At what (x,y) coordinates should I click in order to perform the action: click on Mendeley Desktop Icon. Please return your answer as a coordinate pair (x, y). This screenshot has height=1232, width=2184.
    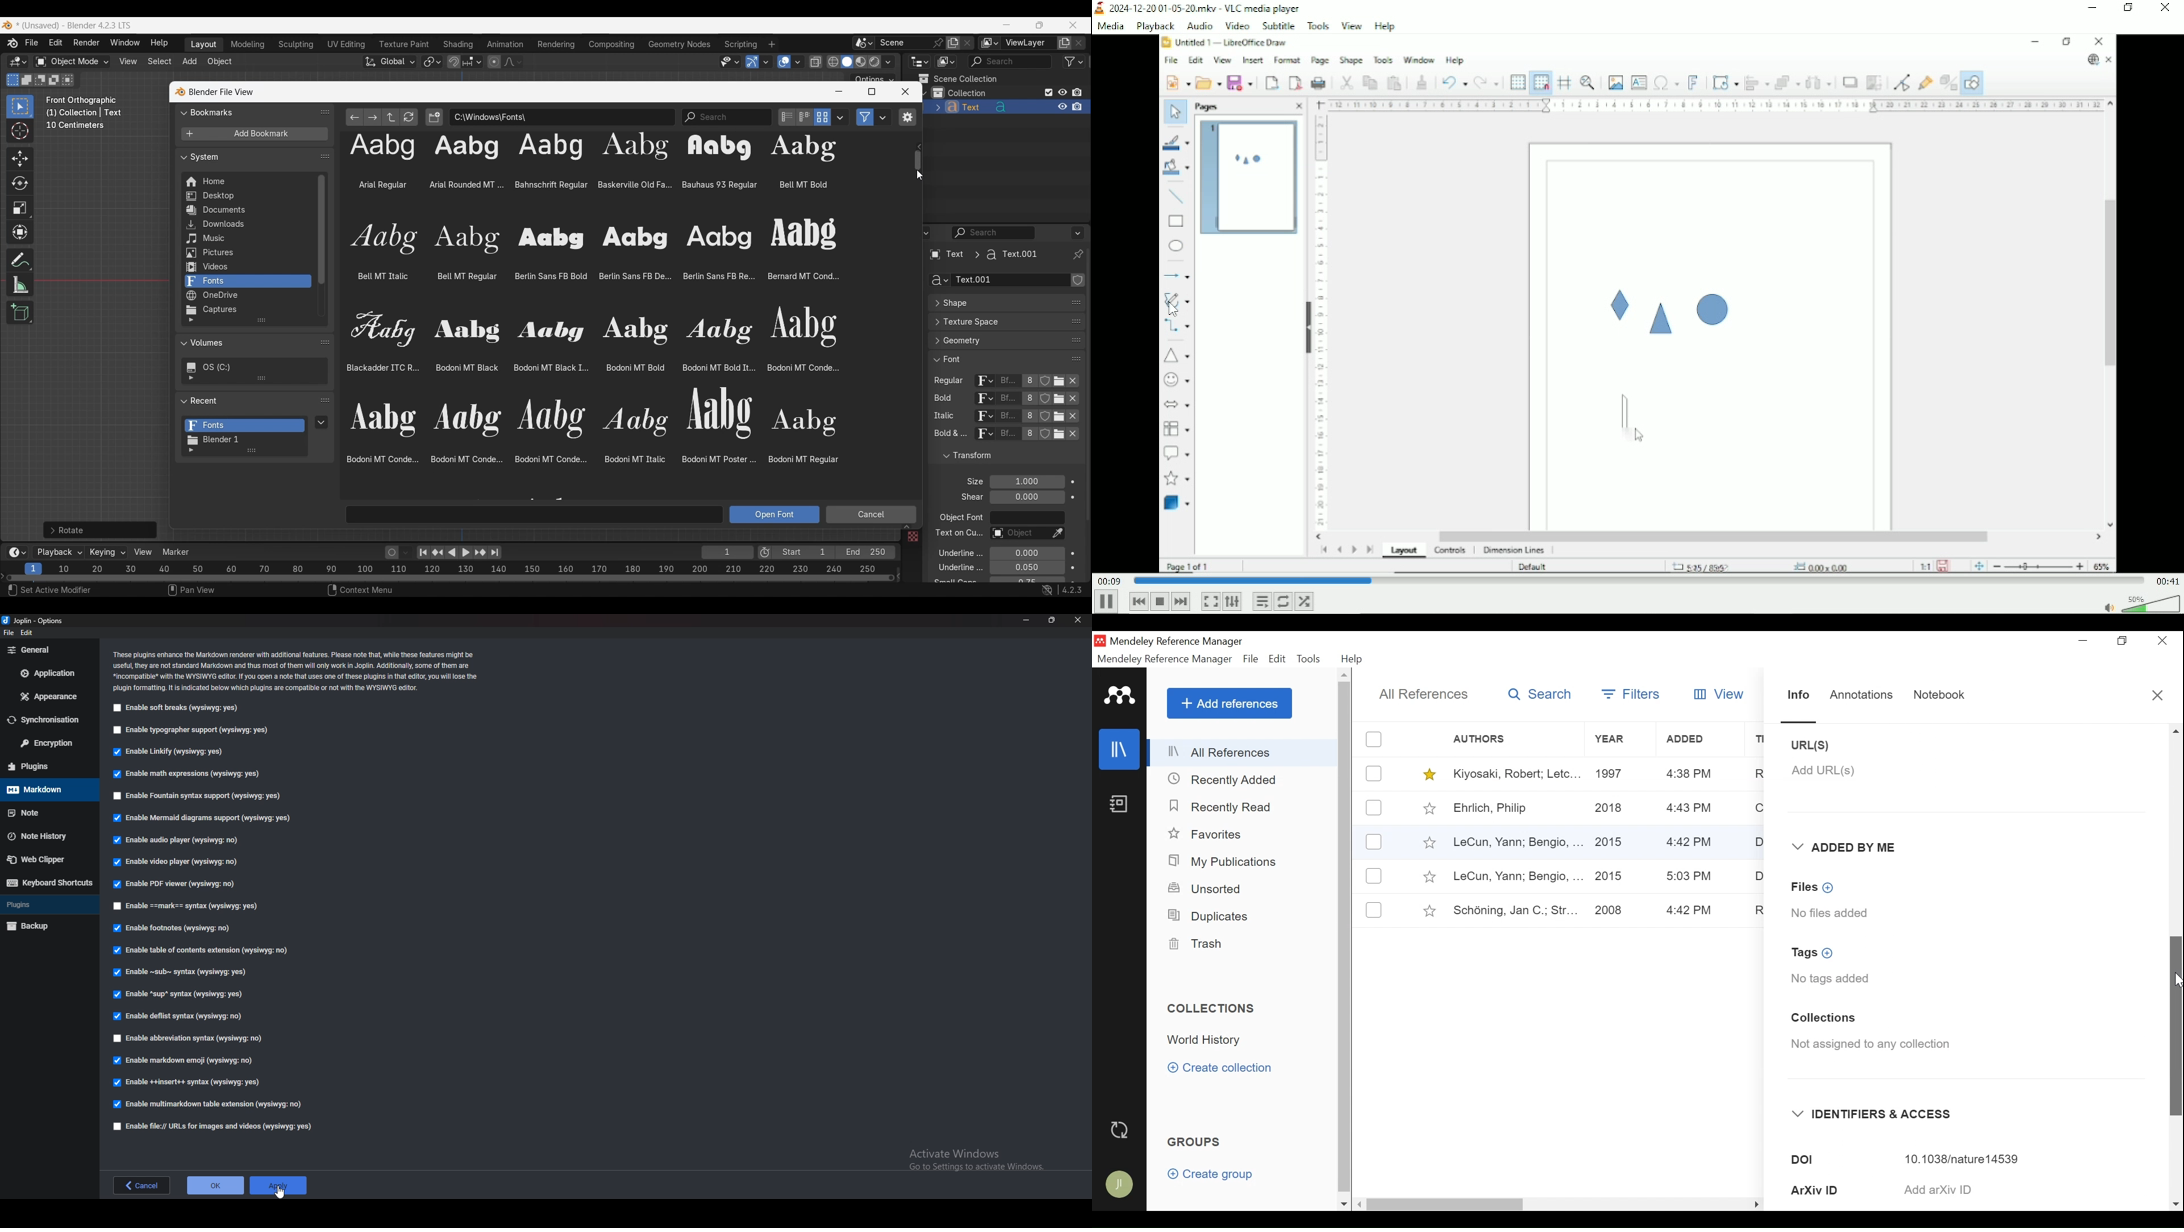
    Looking at the image, I should click on (1101, 641).